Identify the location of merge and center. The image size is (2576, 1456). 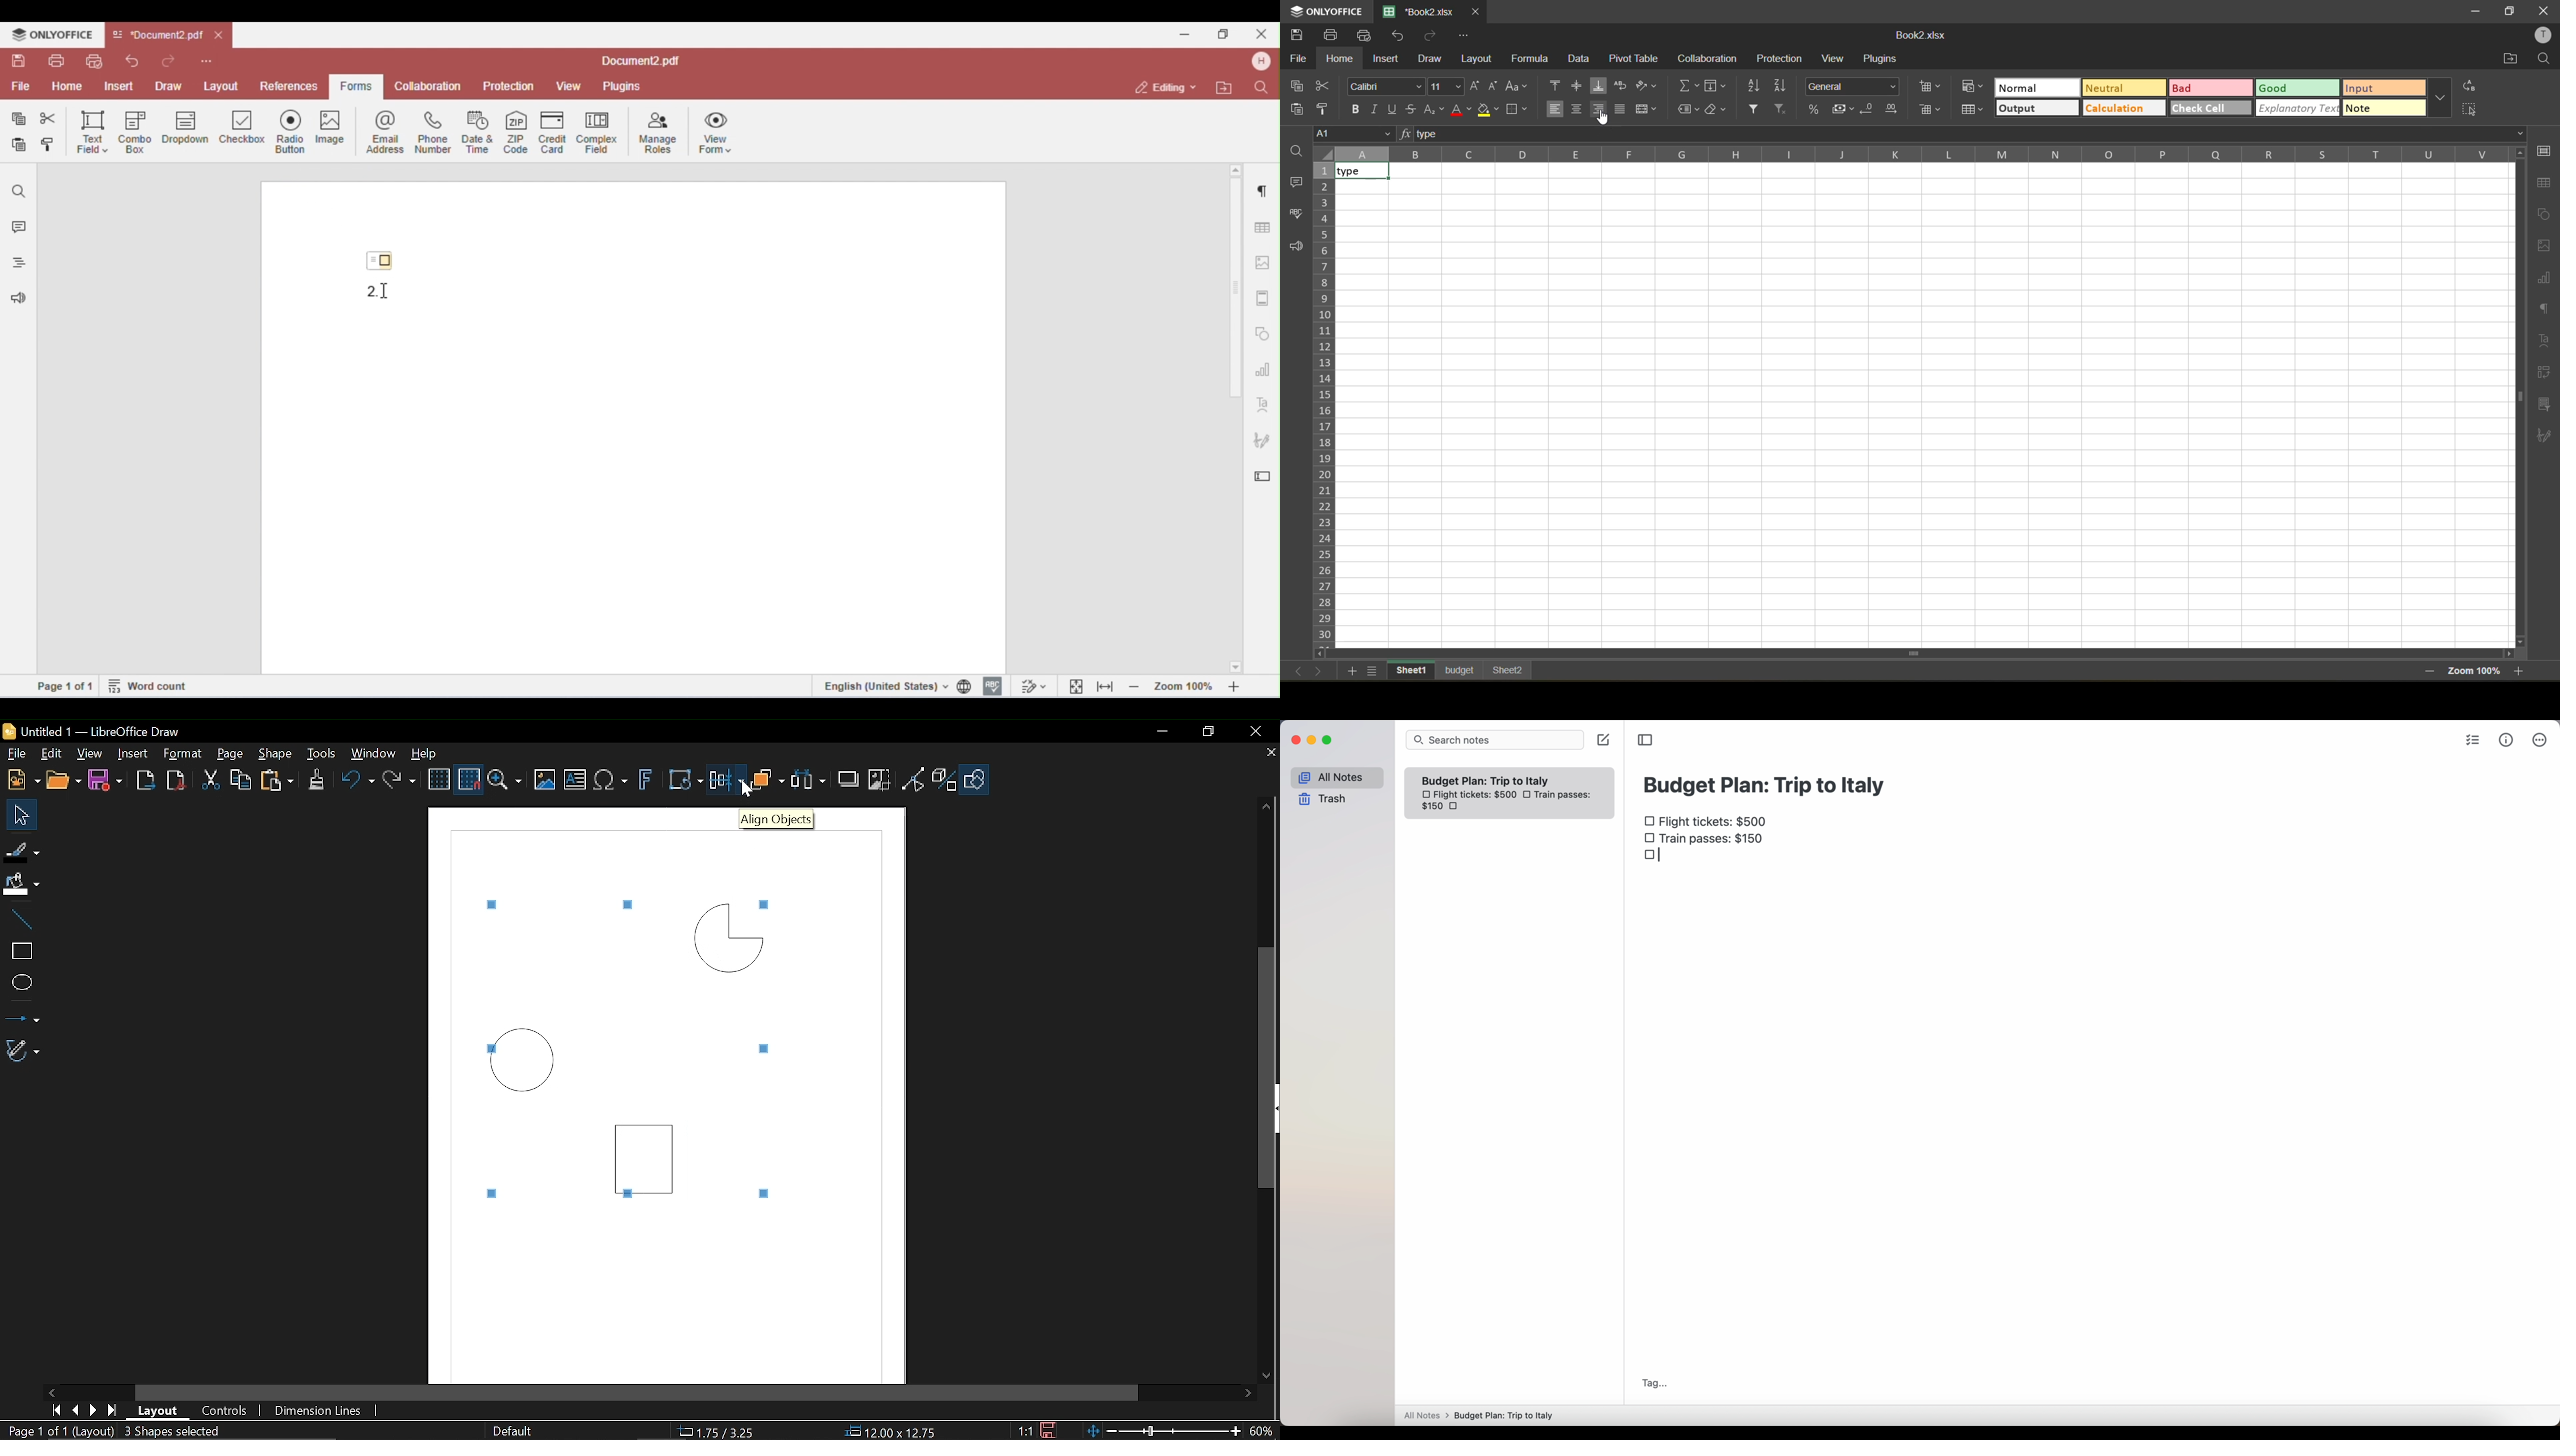
(1647, 109).